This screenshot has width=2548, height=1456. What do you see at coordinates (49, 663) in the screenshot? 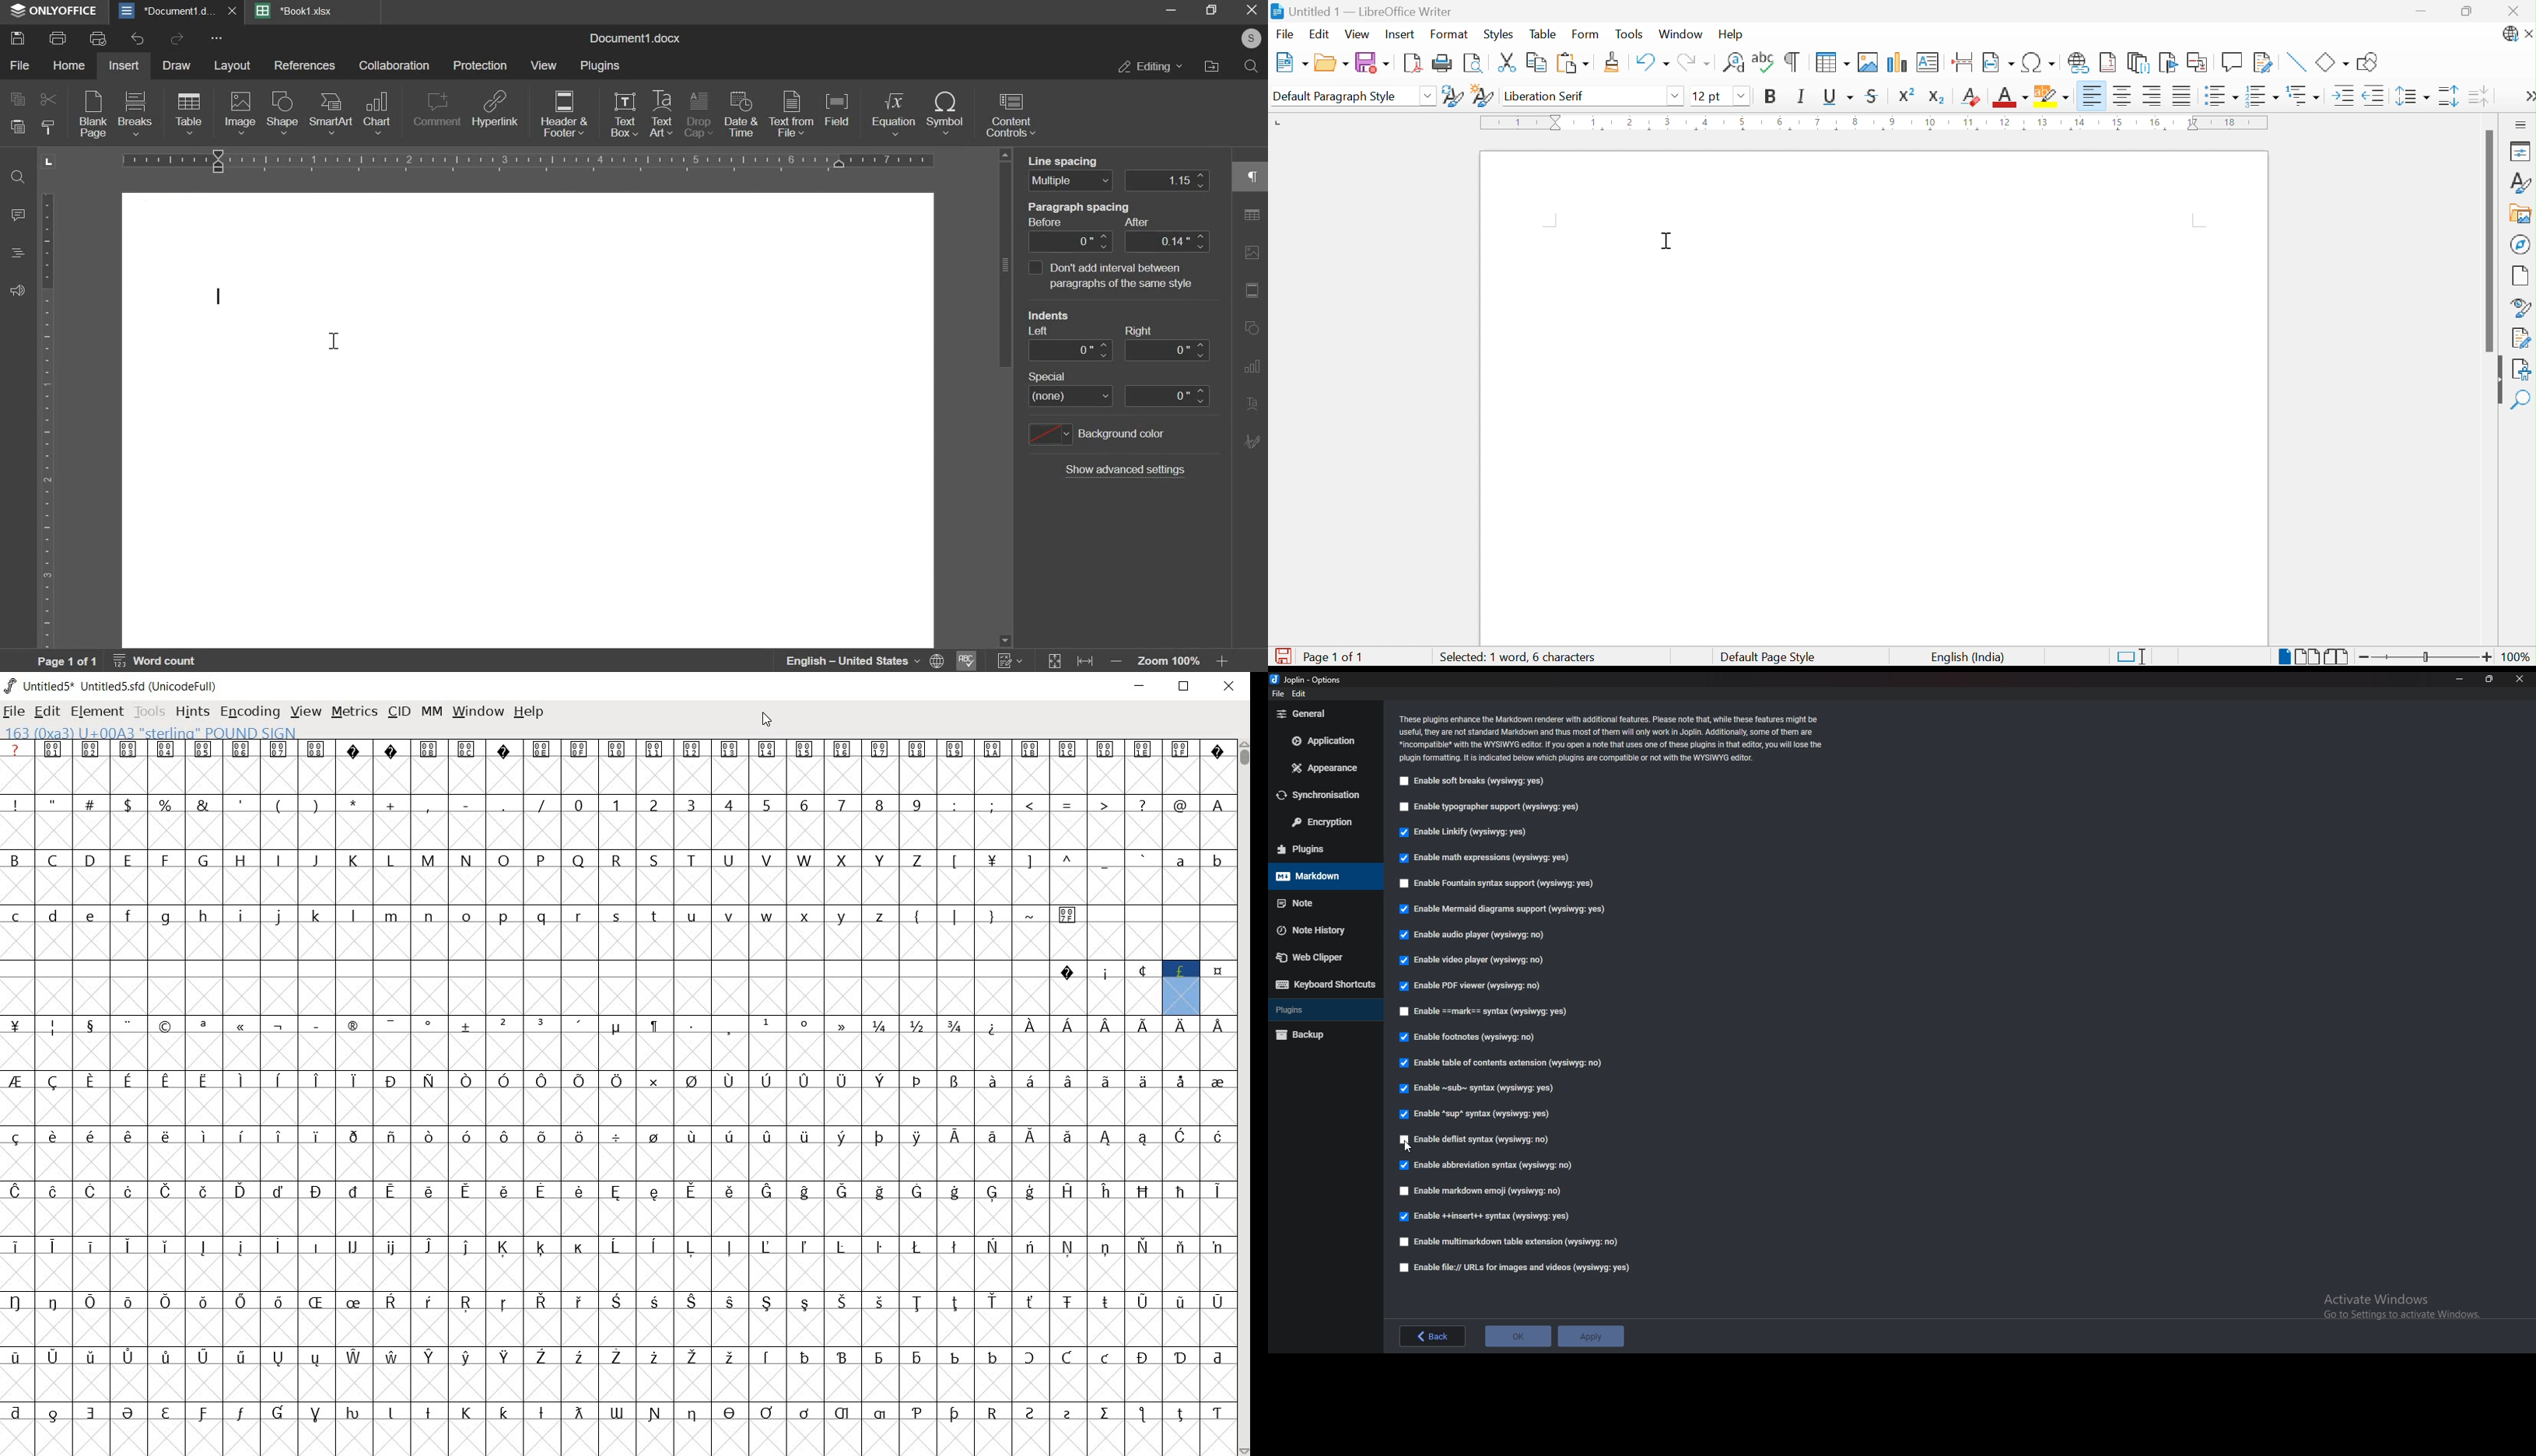
I see `Page 1 of 1` at bounding box center [49, 663].